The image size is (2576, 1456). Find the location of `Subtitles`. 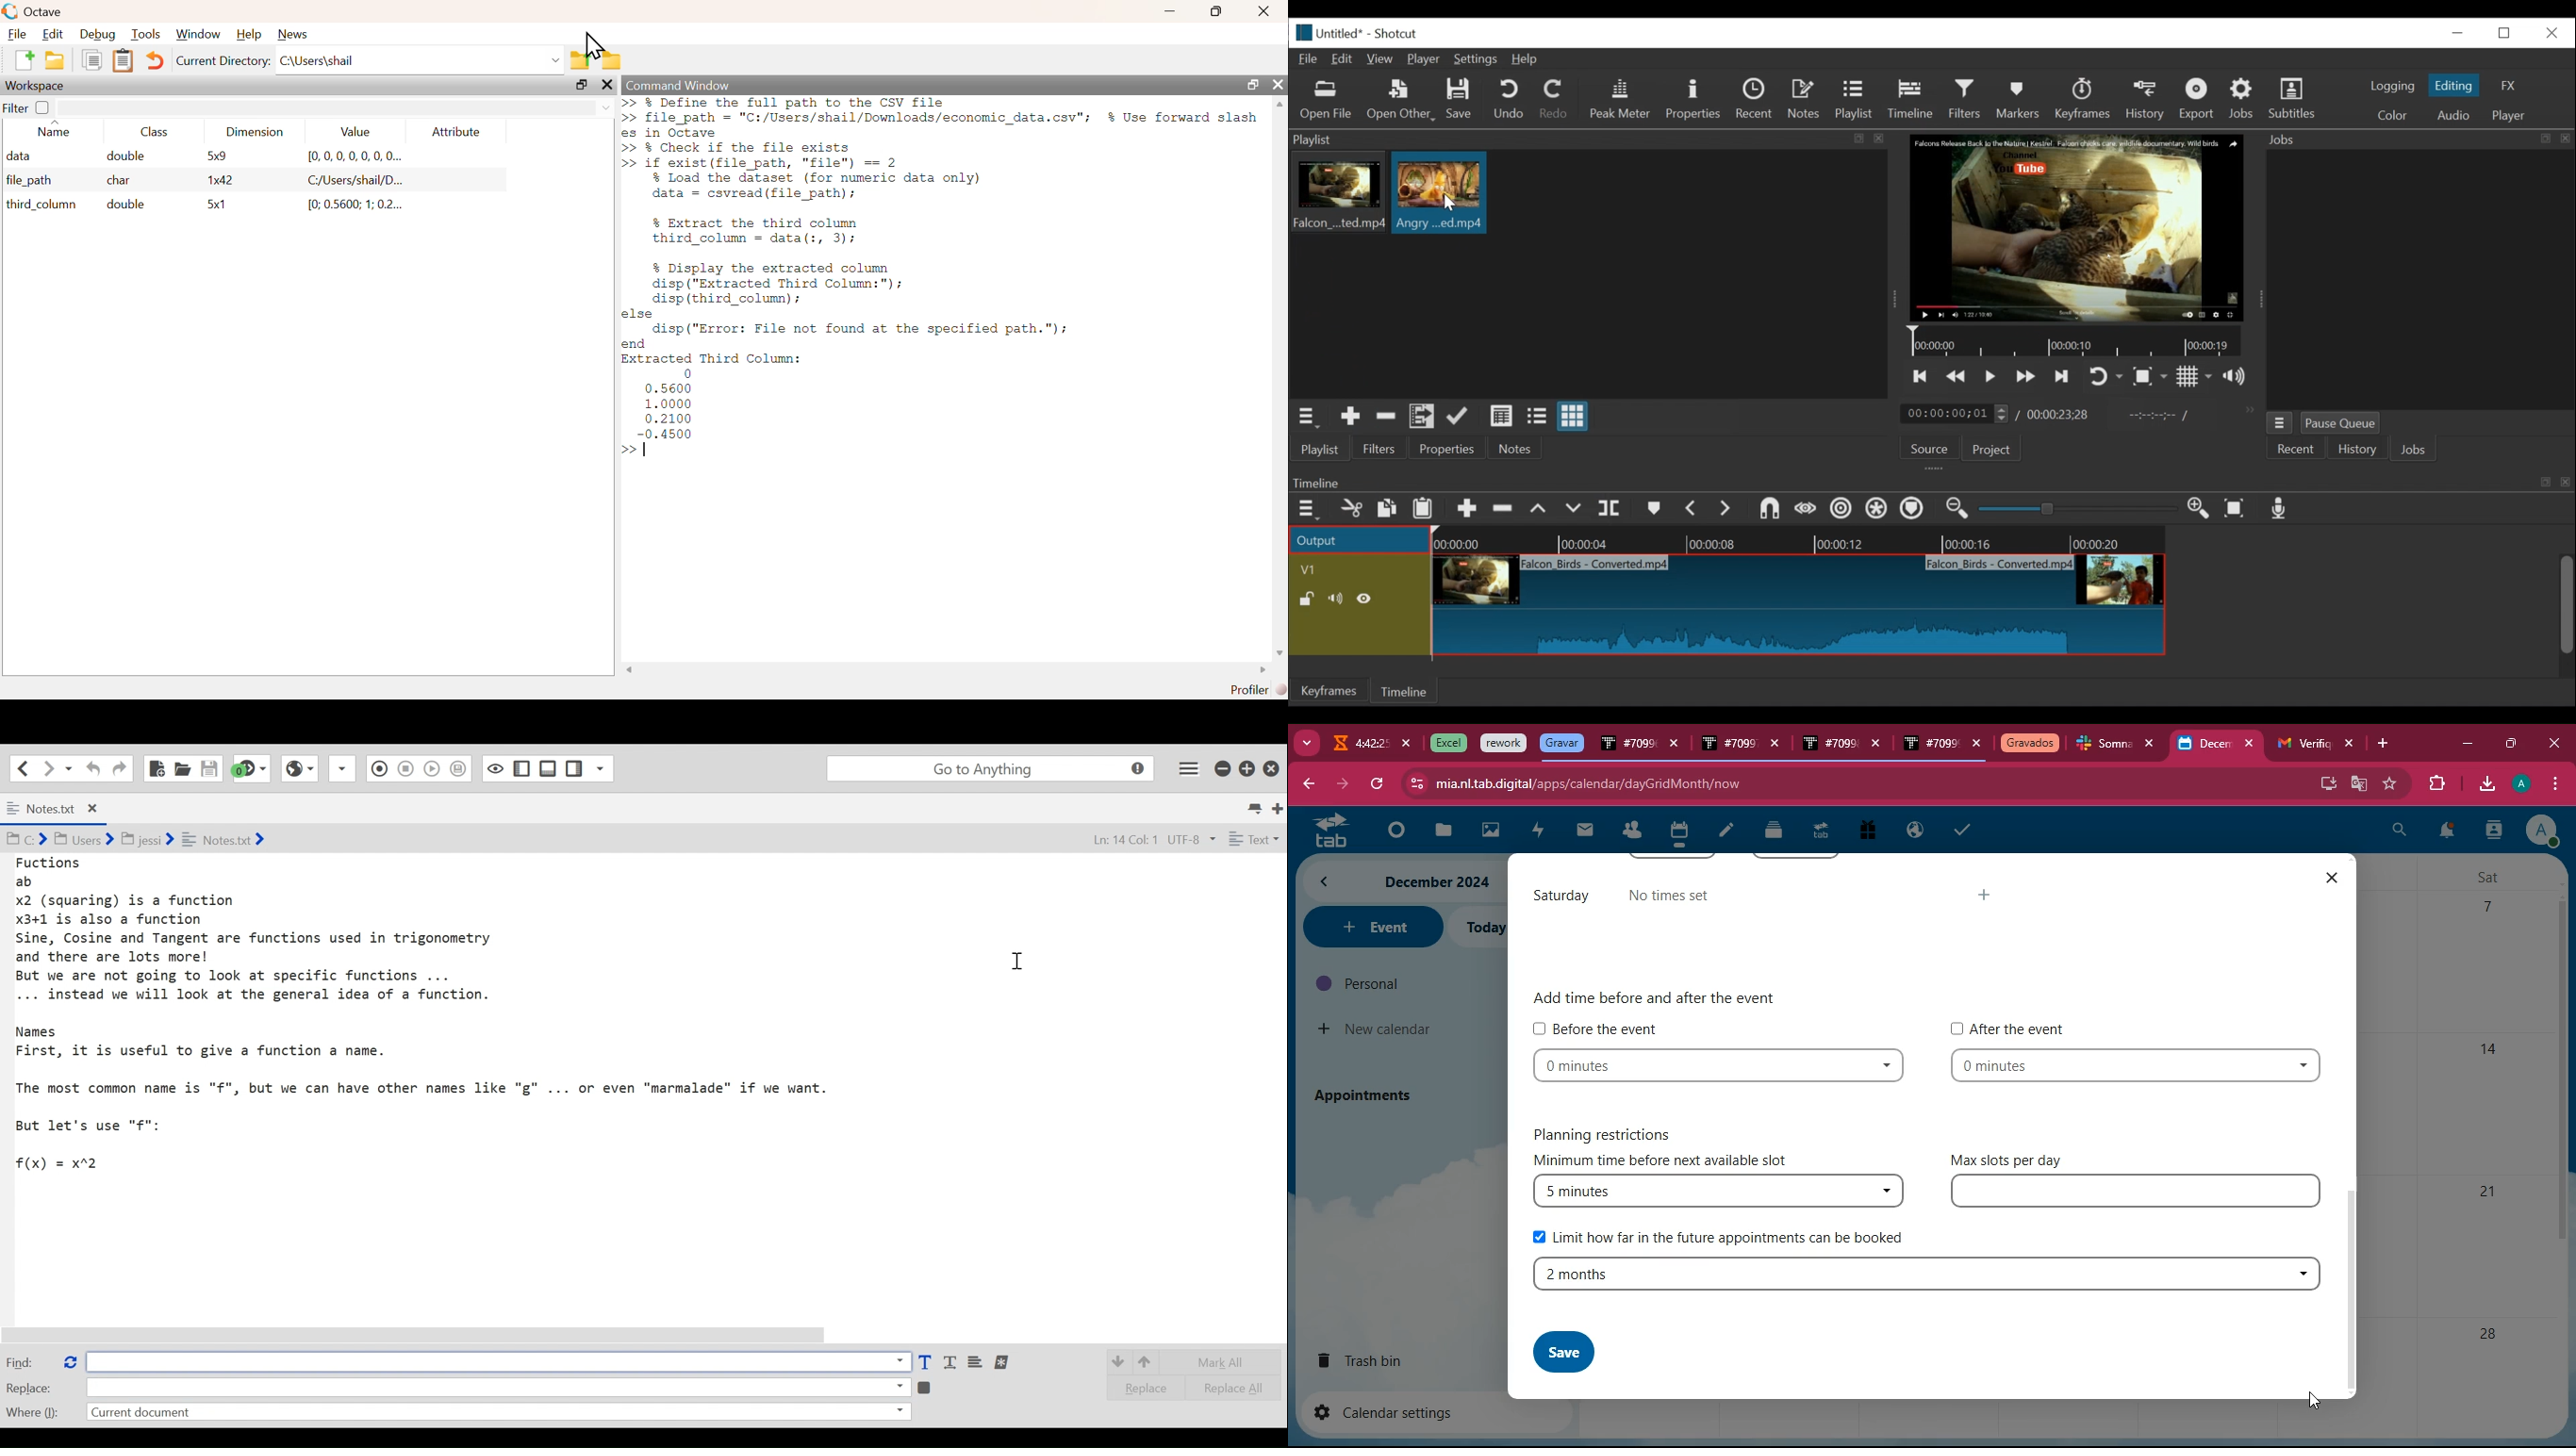

Subtitles is located at coordinates (2292, 99).